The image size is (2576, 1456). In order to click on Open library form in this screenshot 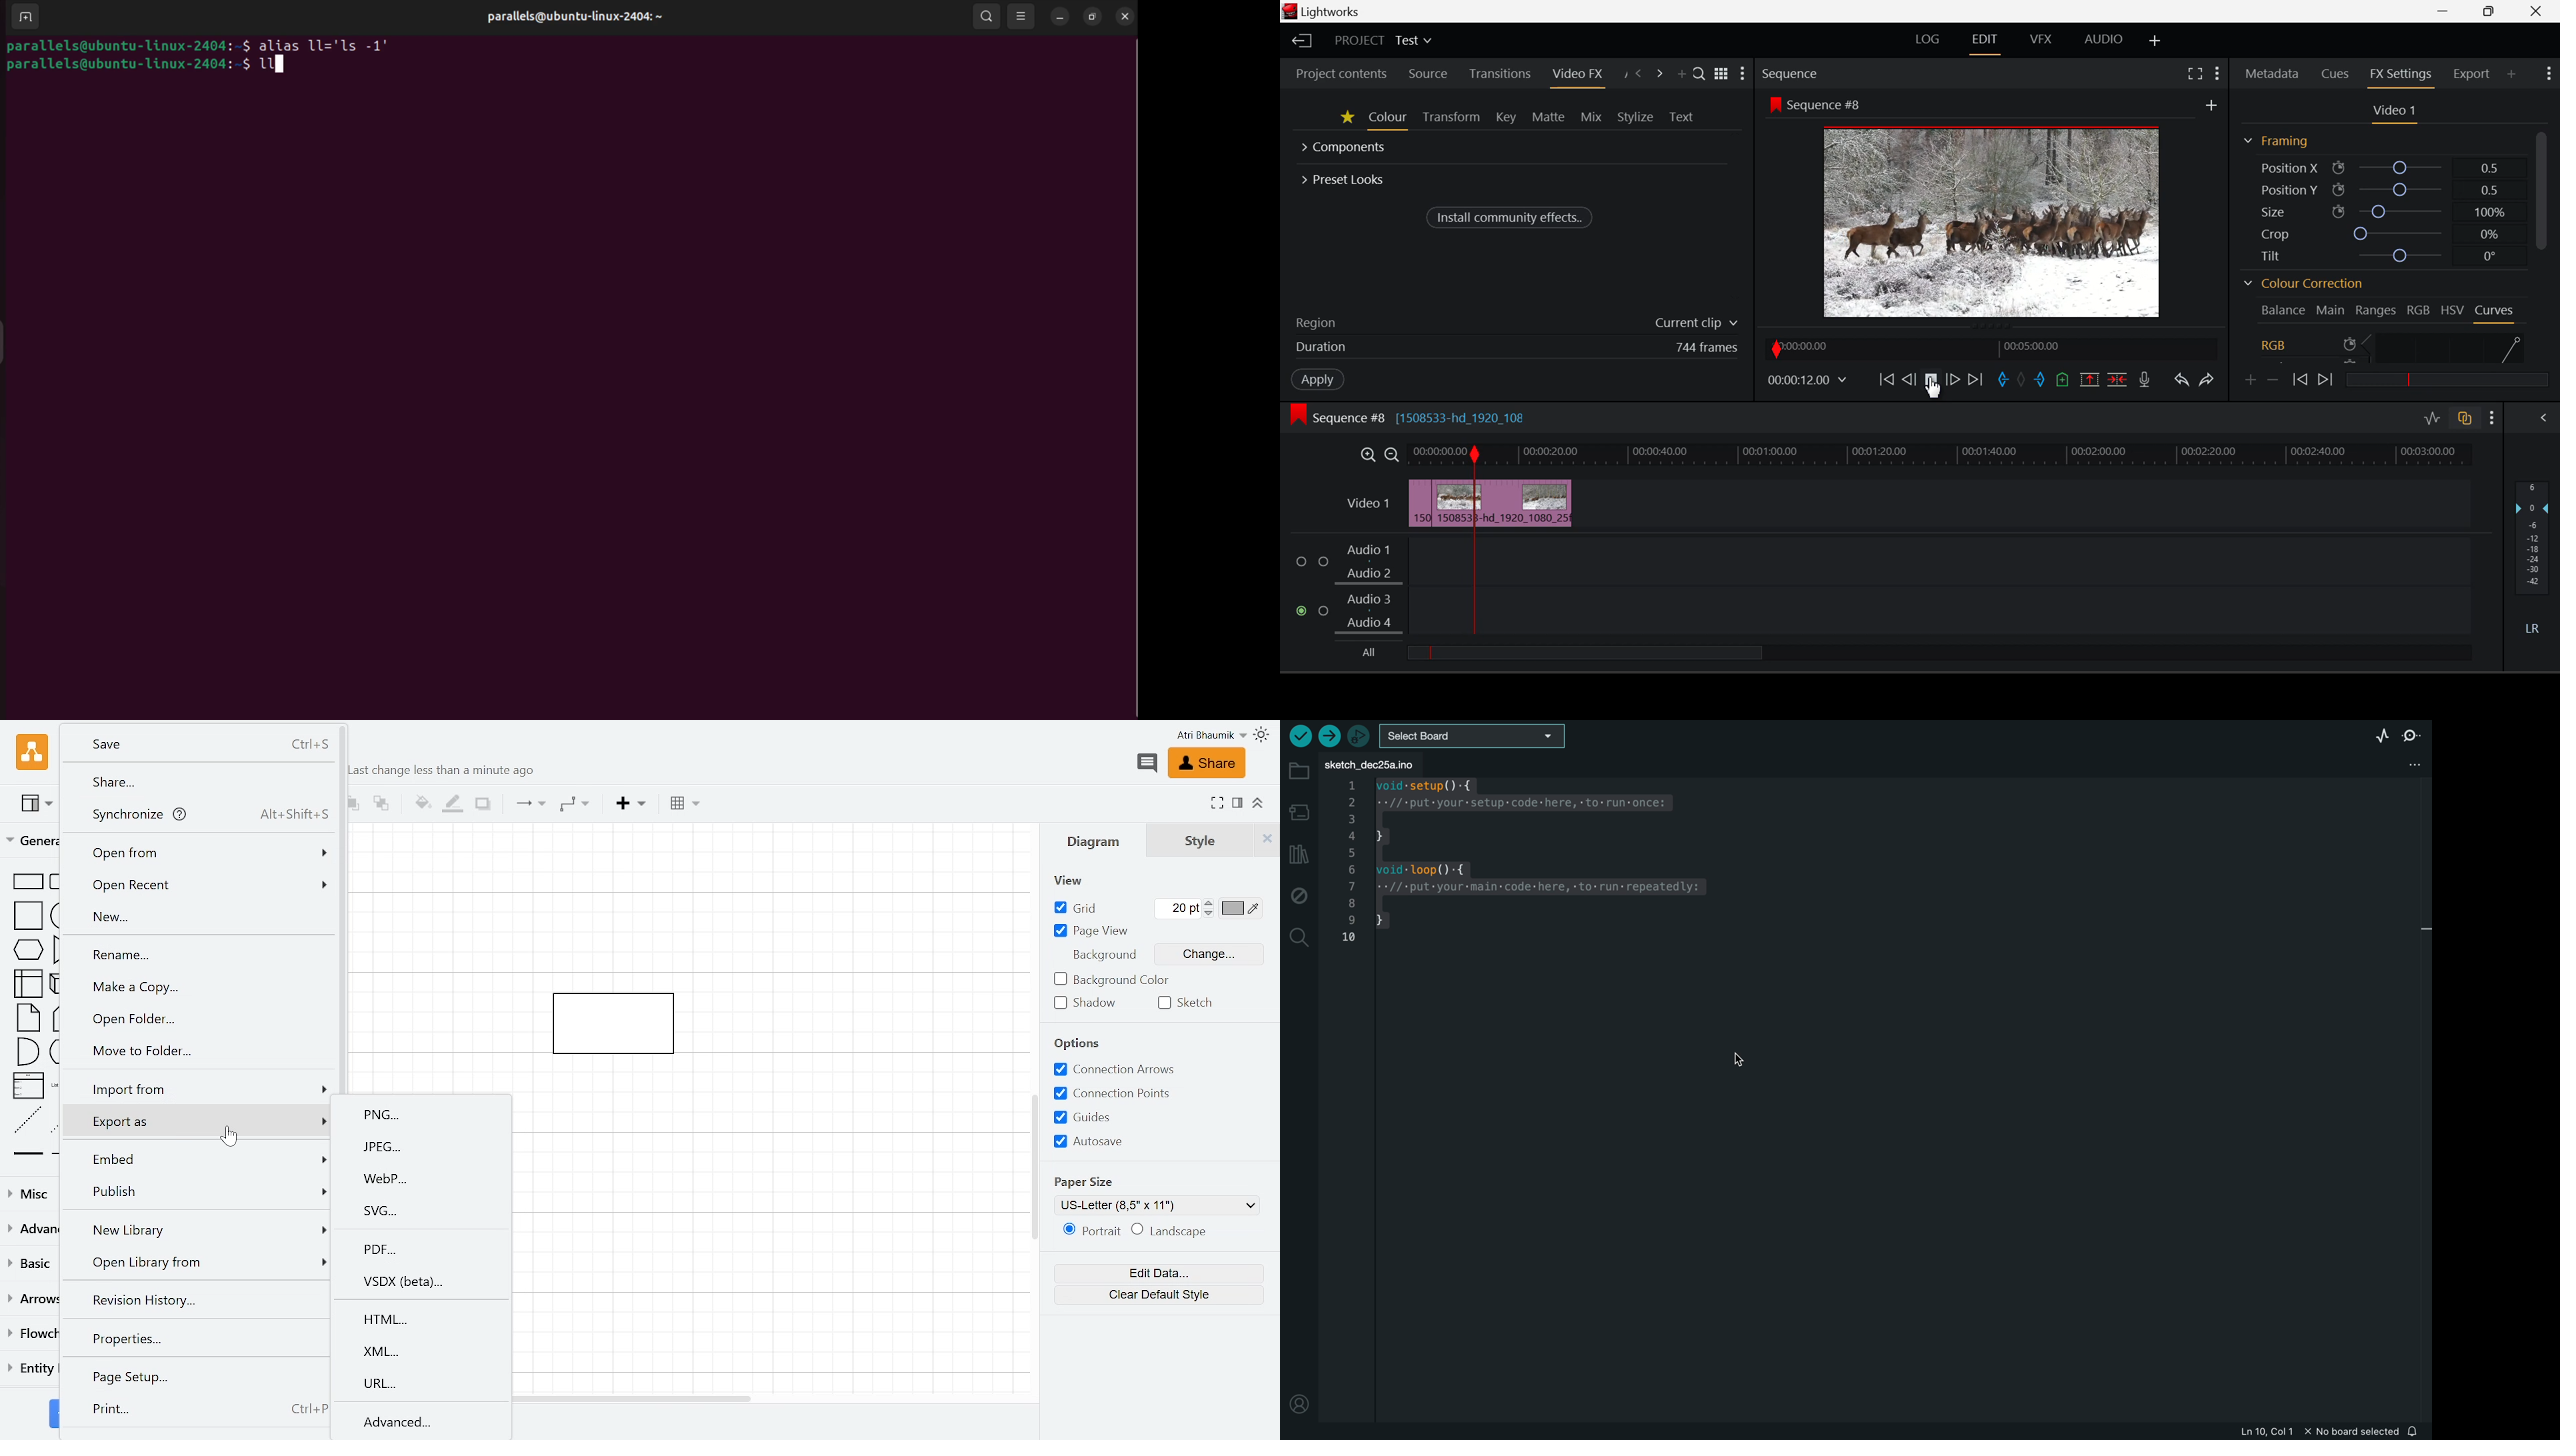, I will do `click(200, 1264)`.